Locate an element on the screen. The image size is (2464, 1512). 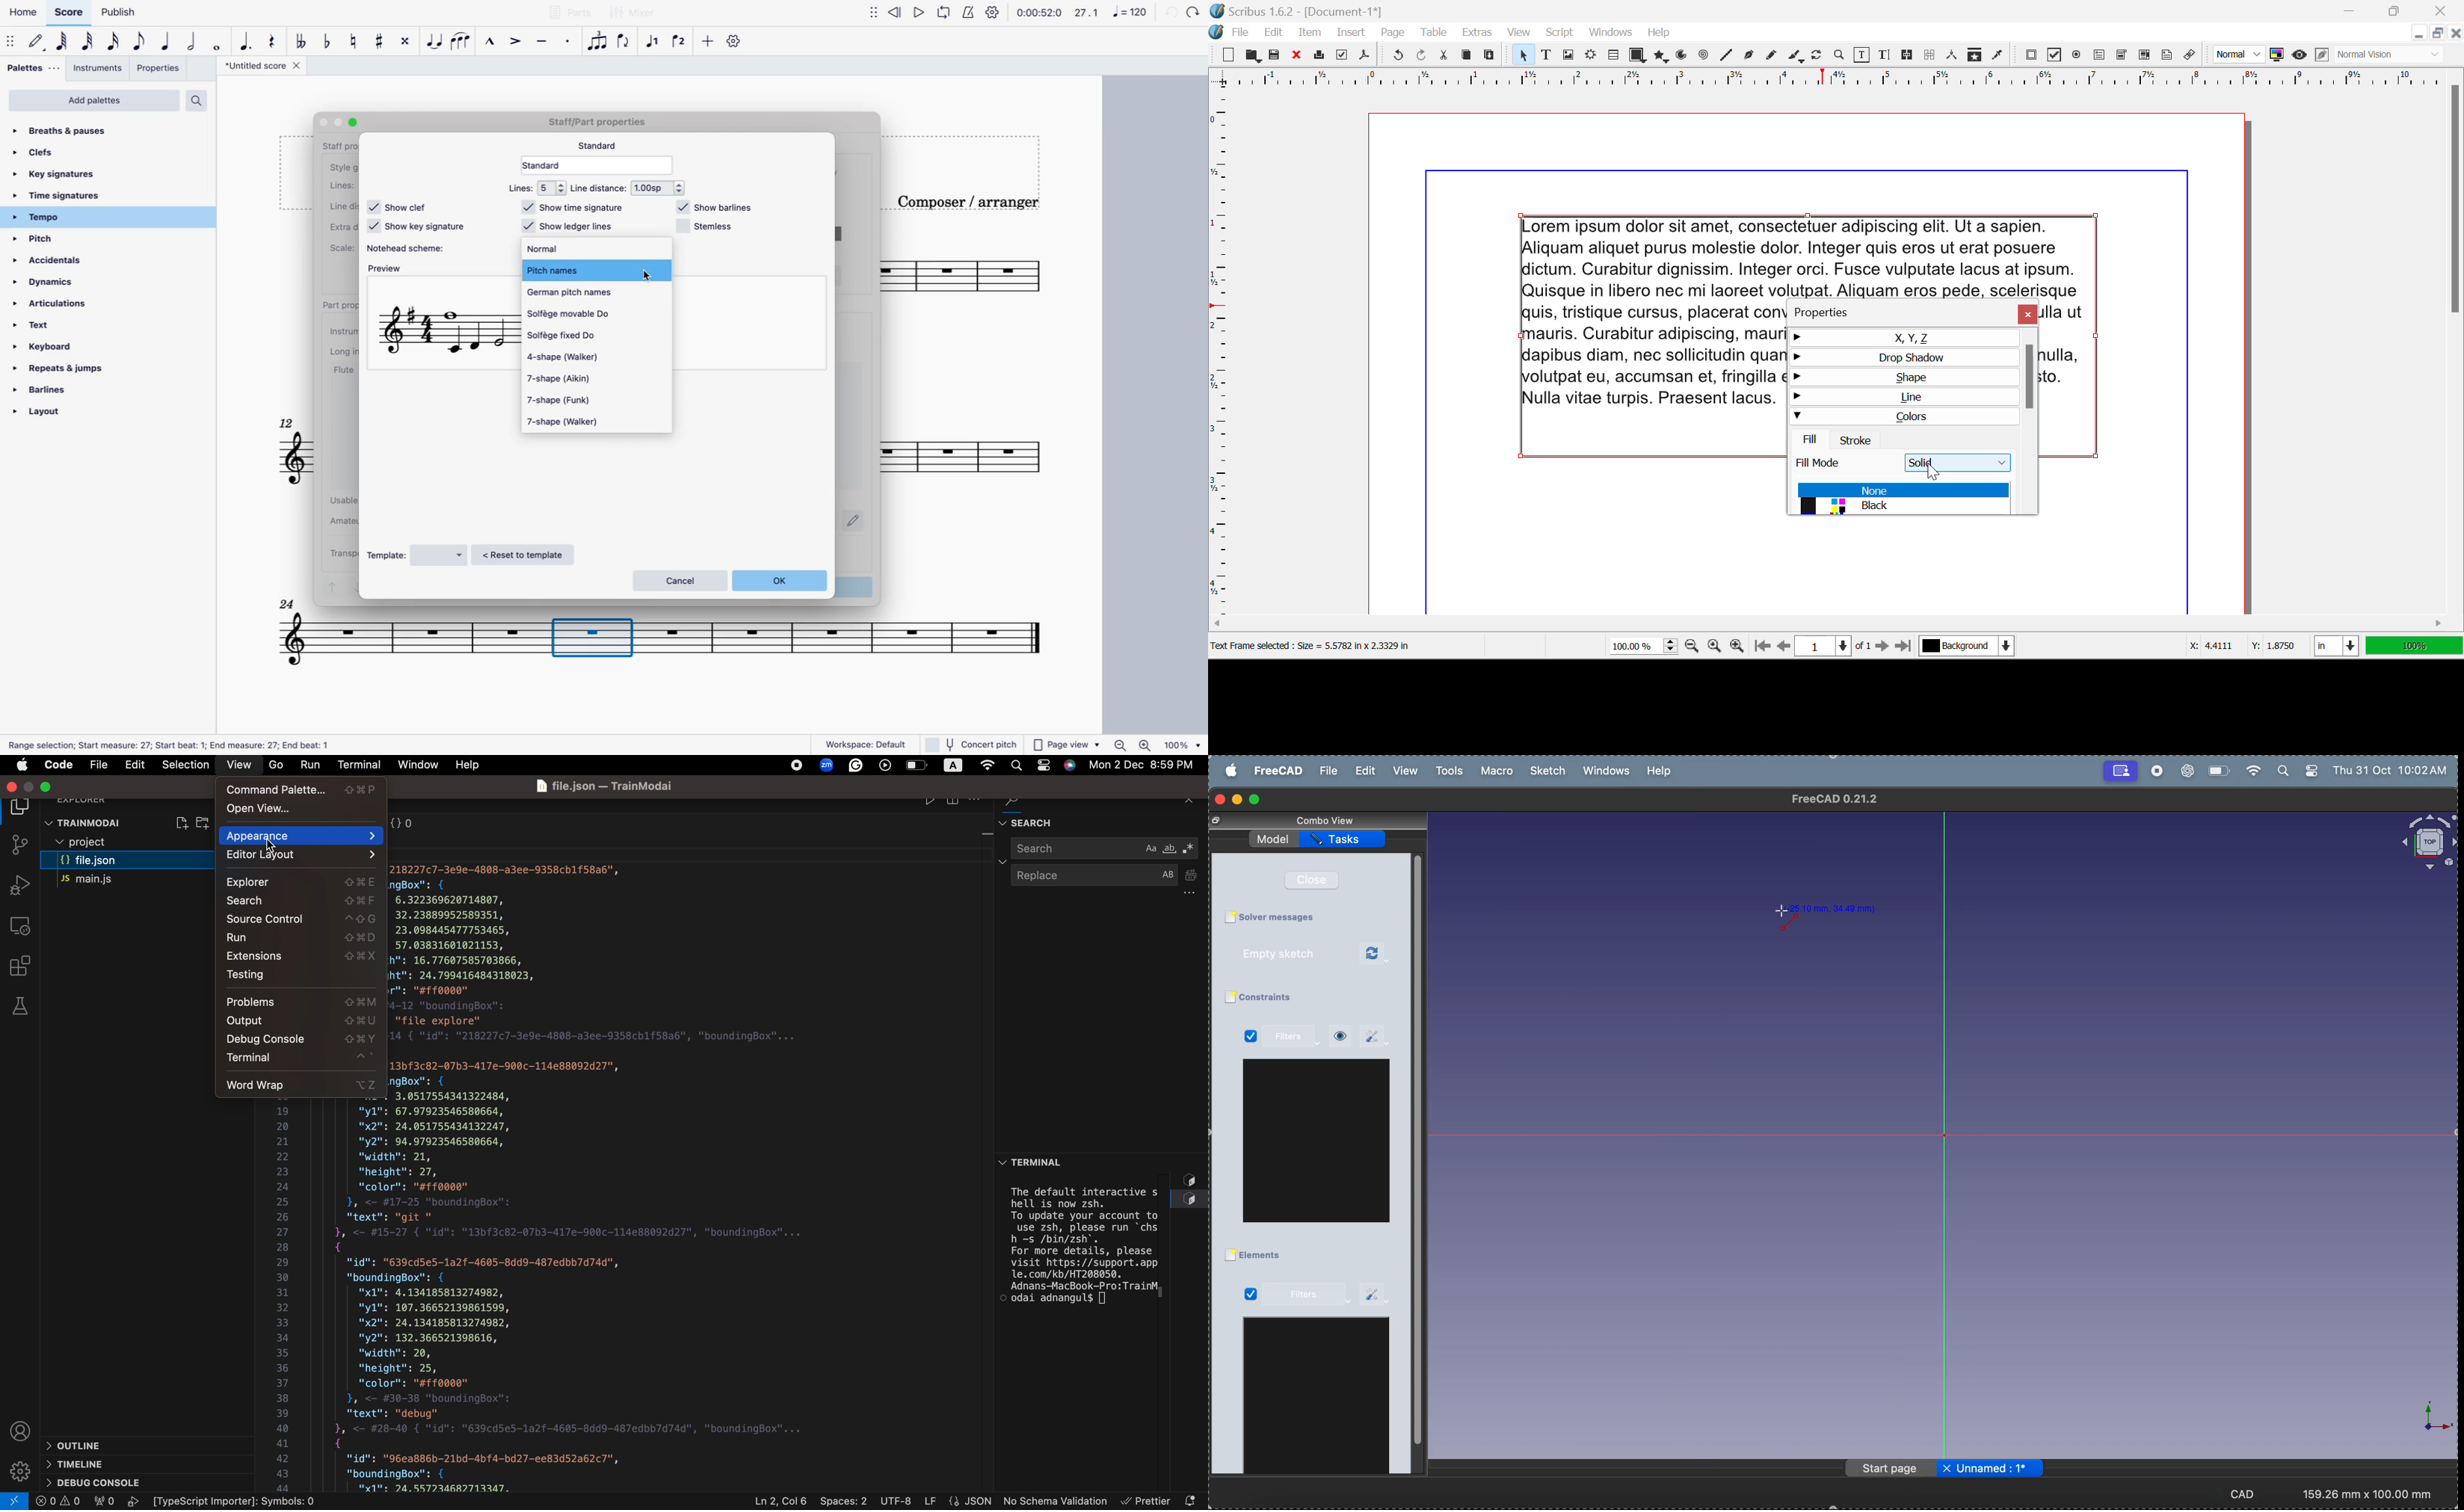
files and folders is located at coordinates (130, 842).